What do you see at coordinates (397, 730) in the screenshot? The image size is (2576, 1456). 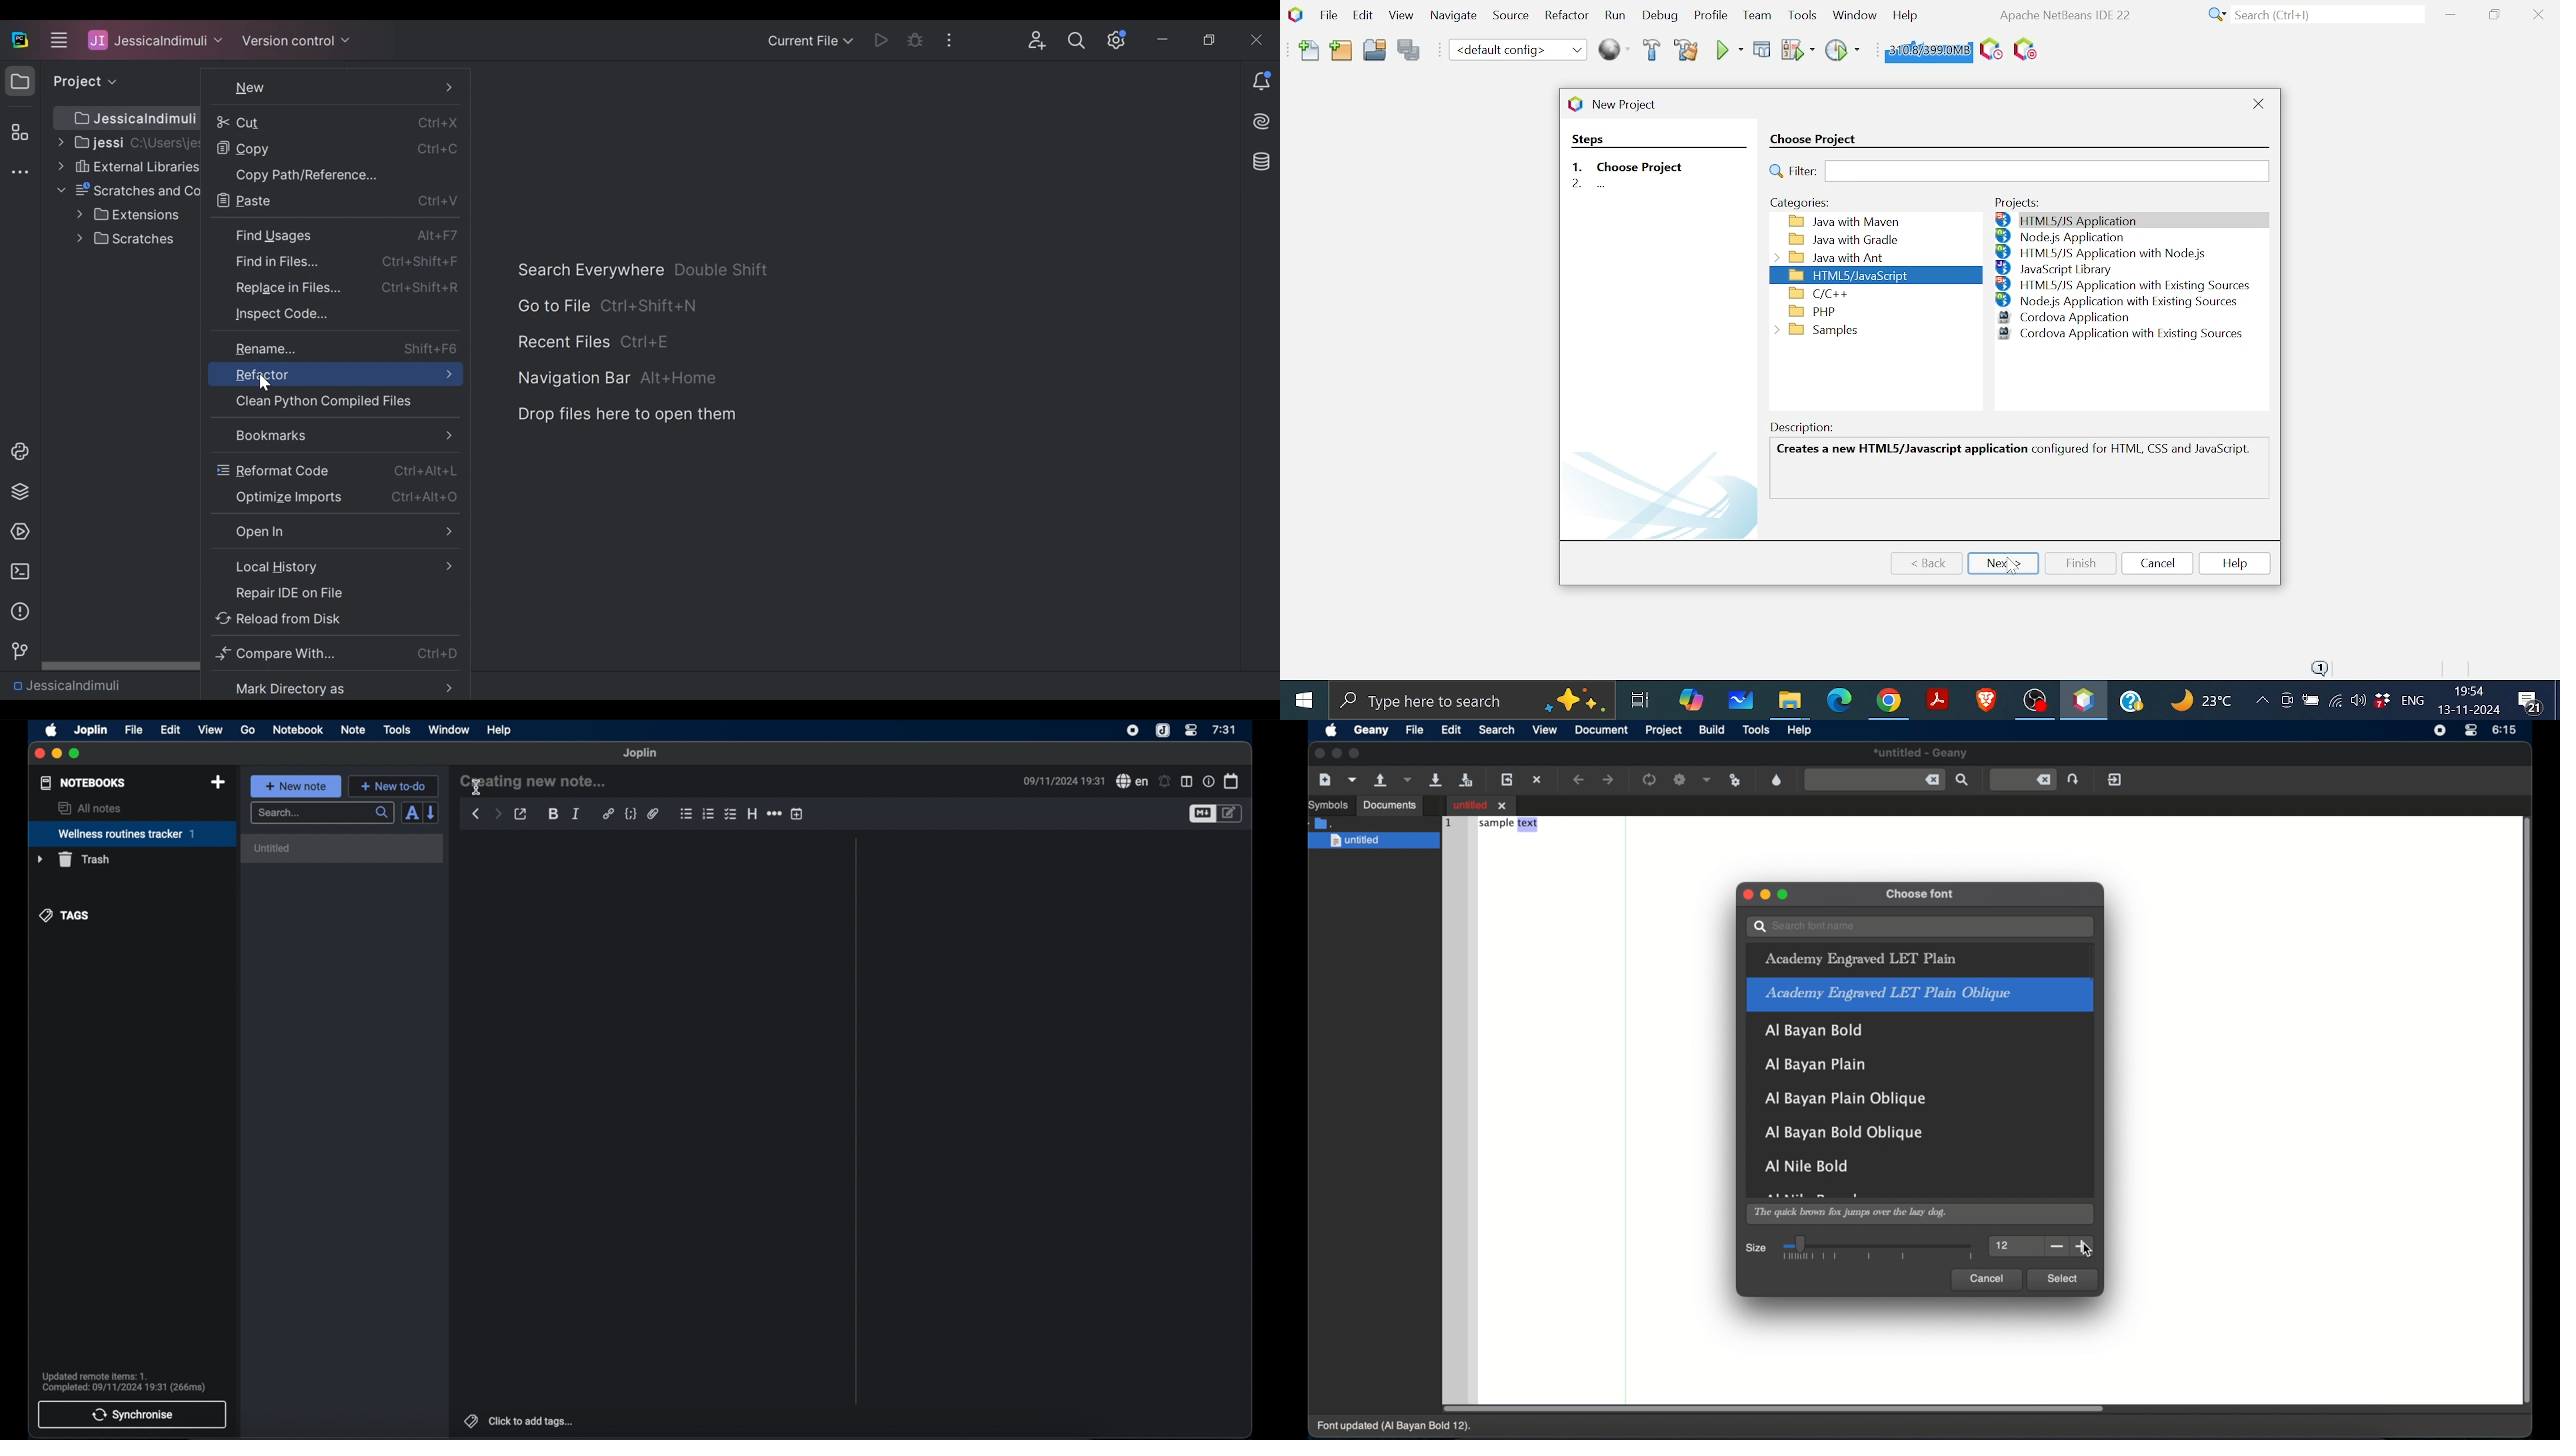 I see `tools` at bounding box center [397, 730].